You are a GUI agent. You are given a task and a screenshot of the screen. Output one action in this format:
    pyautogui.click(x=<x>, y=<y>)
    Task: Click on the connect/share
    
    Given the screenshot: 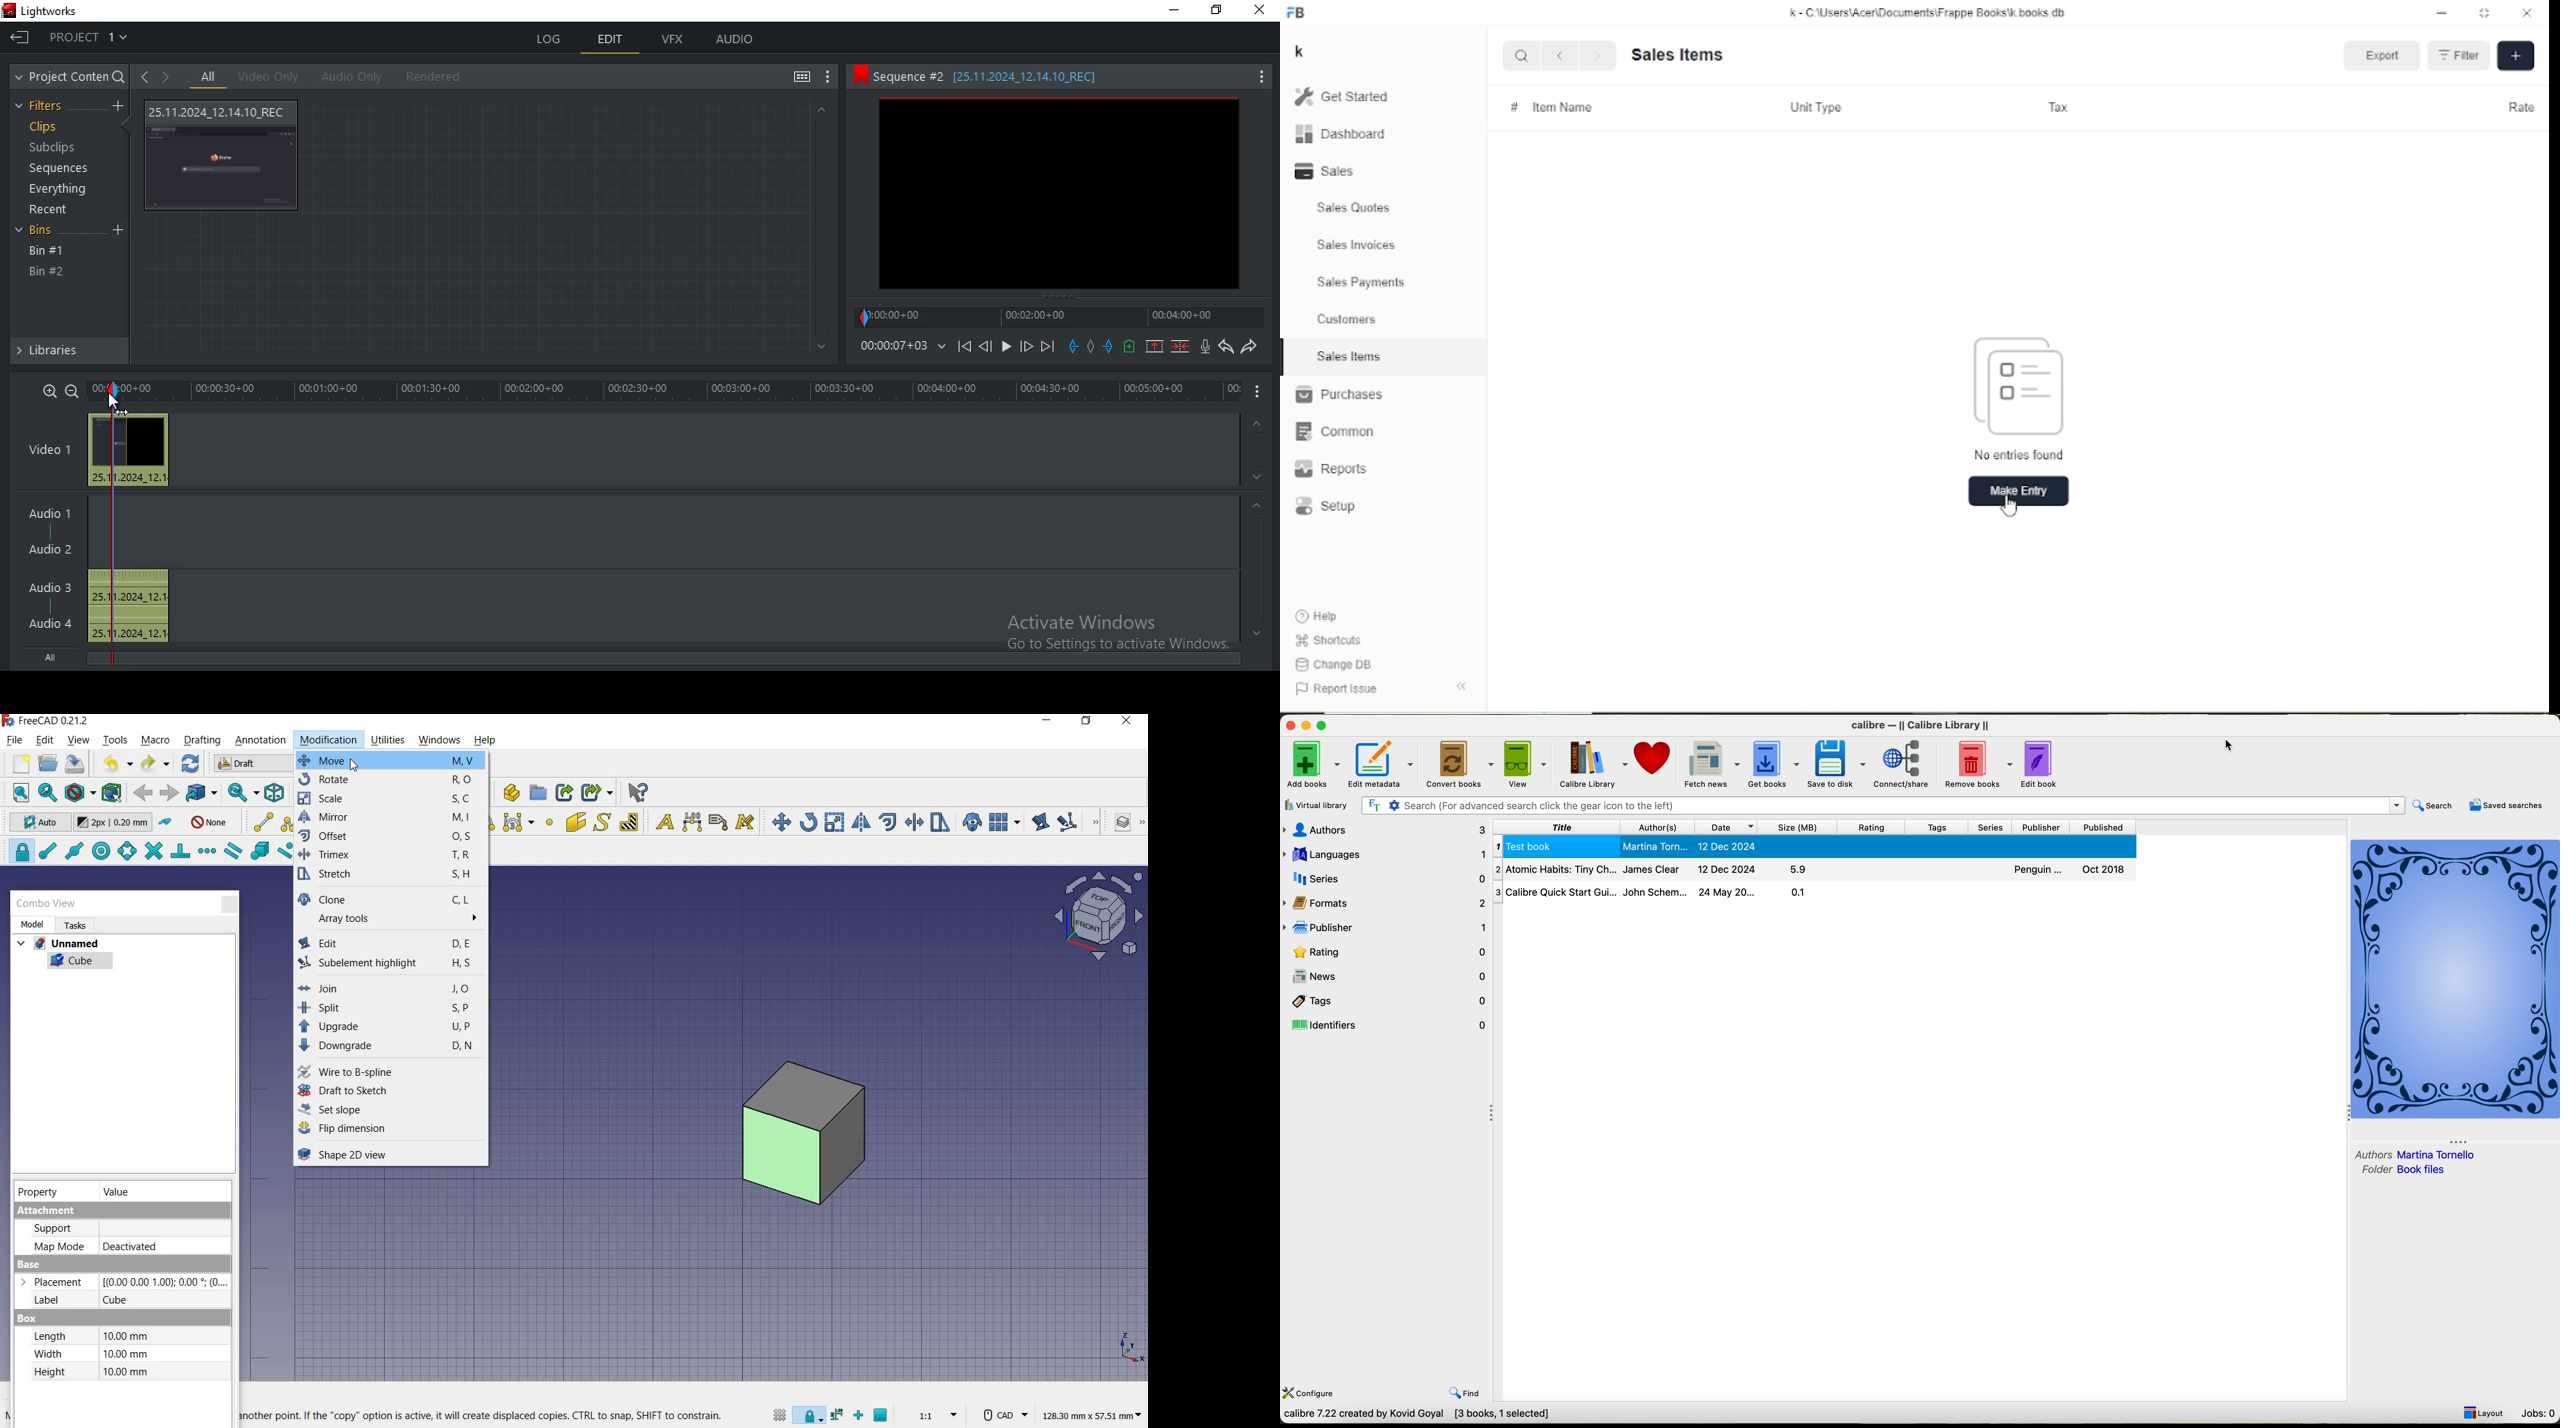 What is the action you would take?
    pyautogui.click(x=1904, y=765)
    